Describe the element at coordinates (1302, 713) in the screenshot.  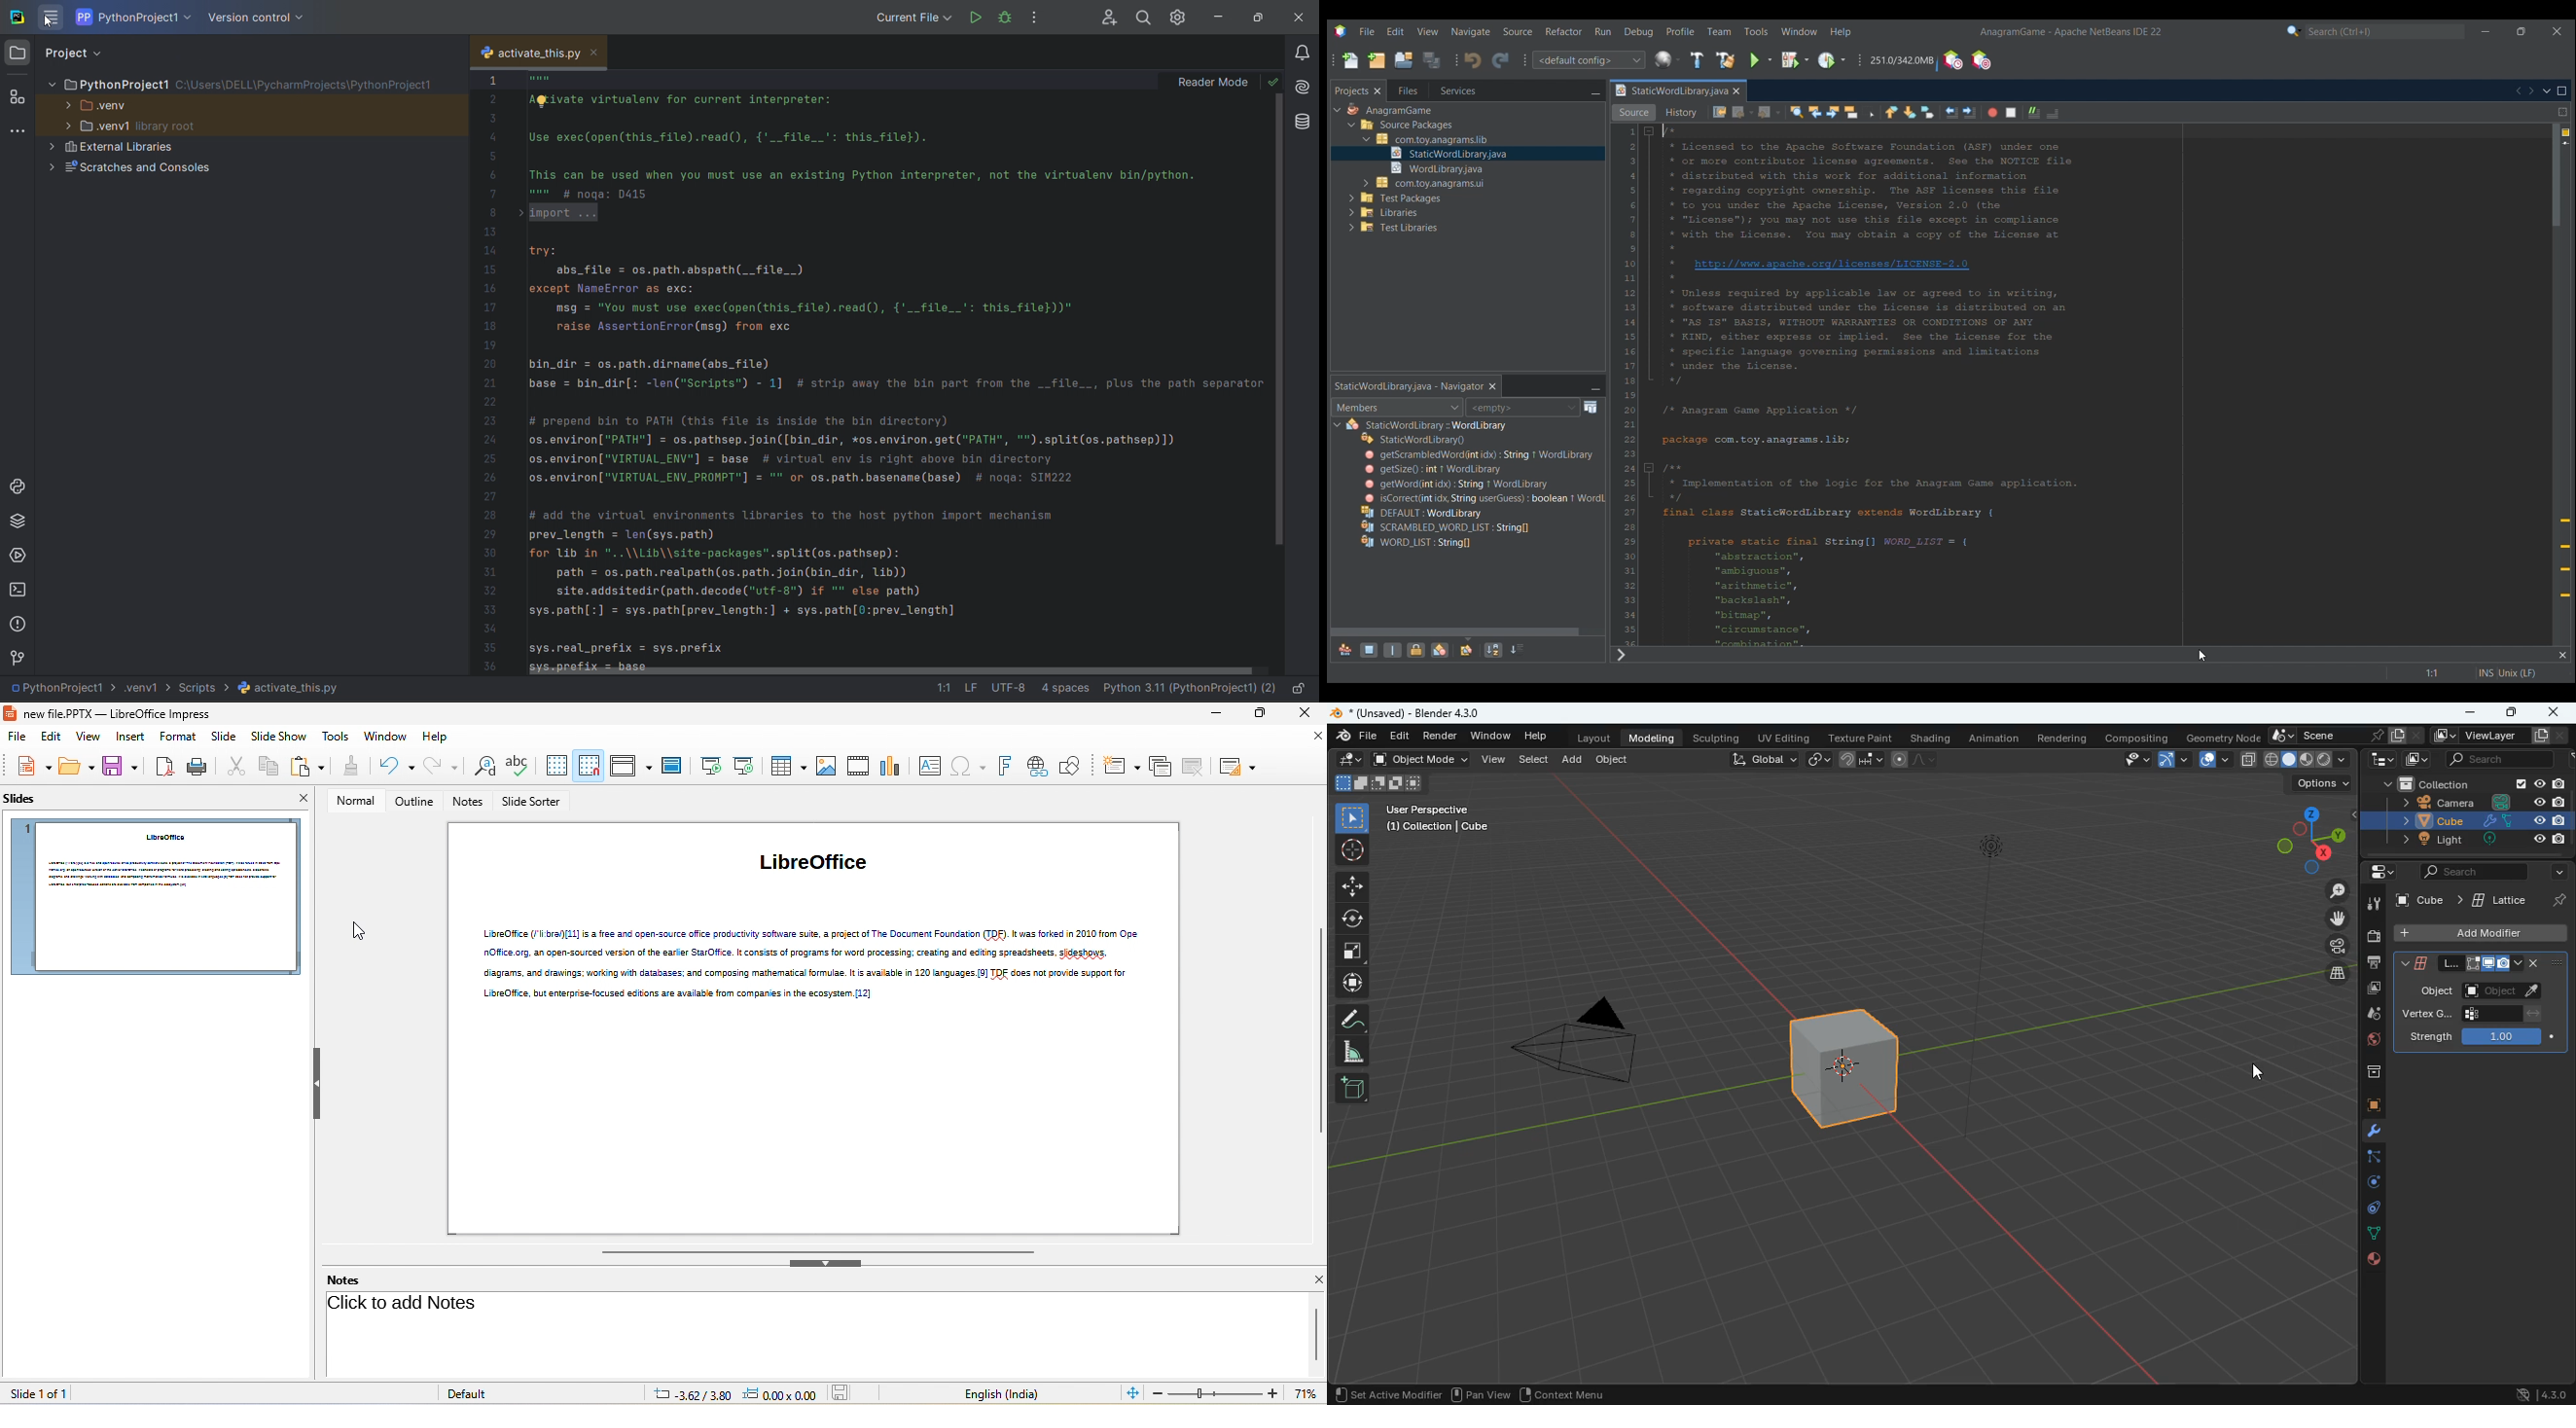
I see `close` at that location.